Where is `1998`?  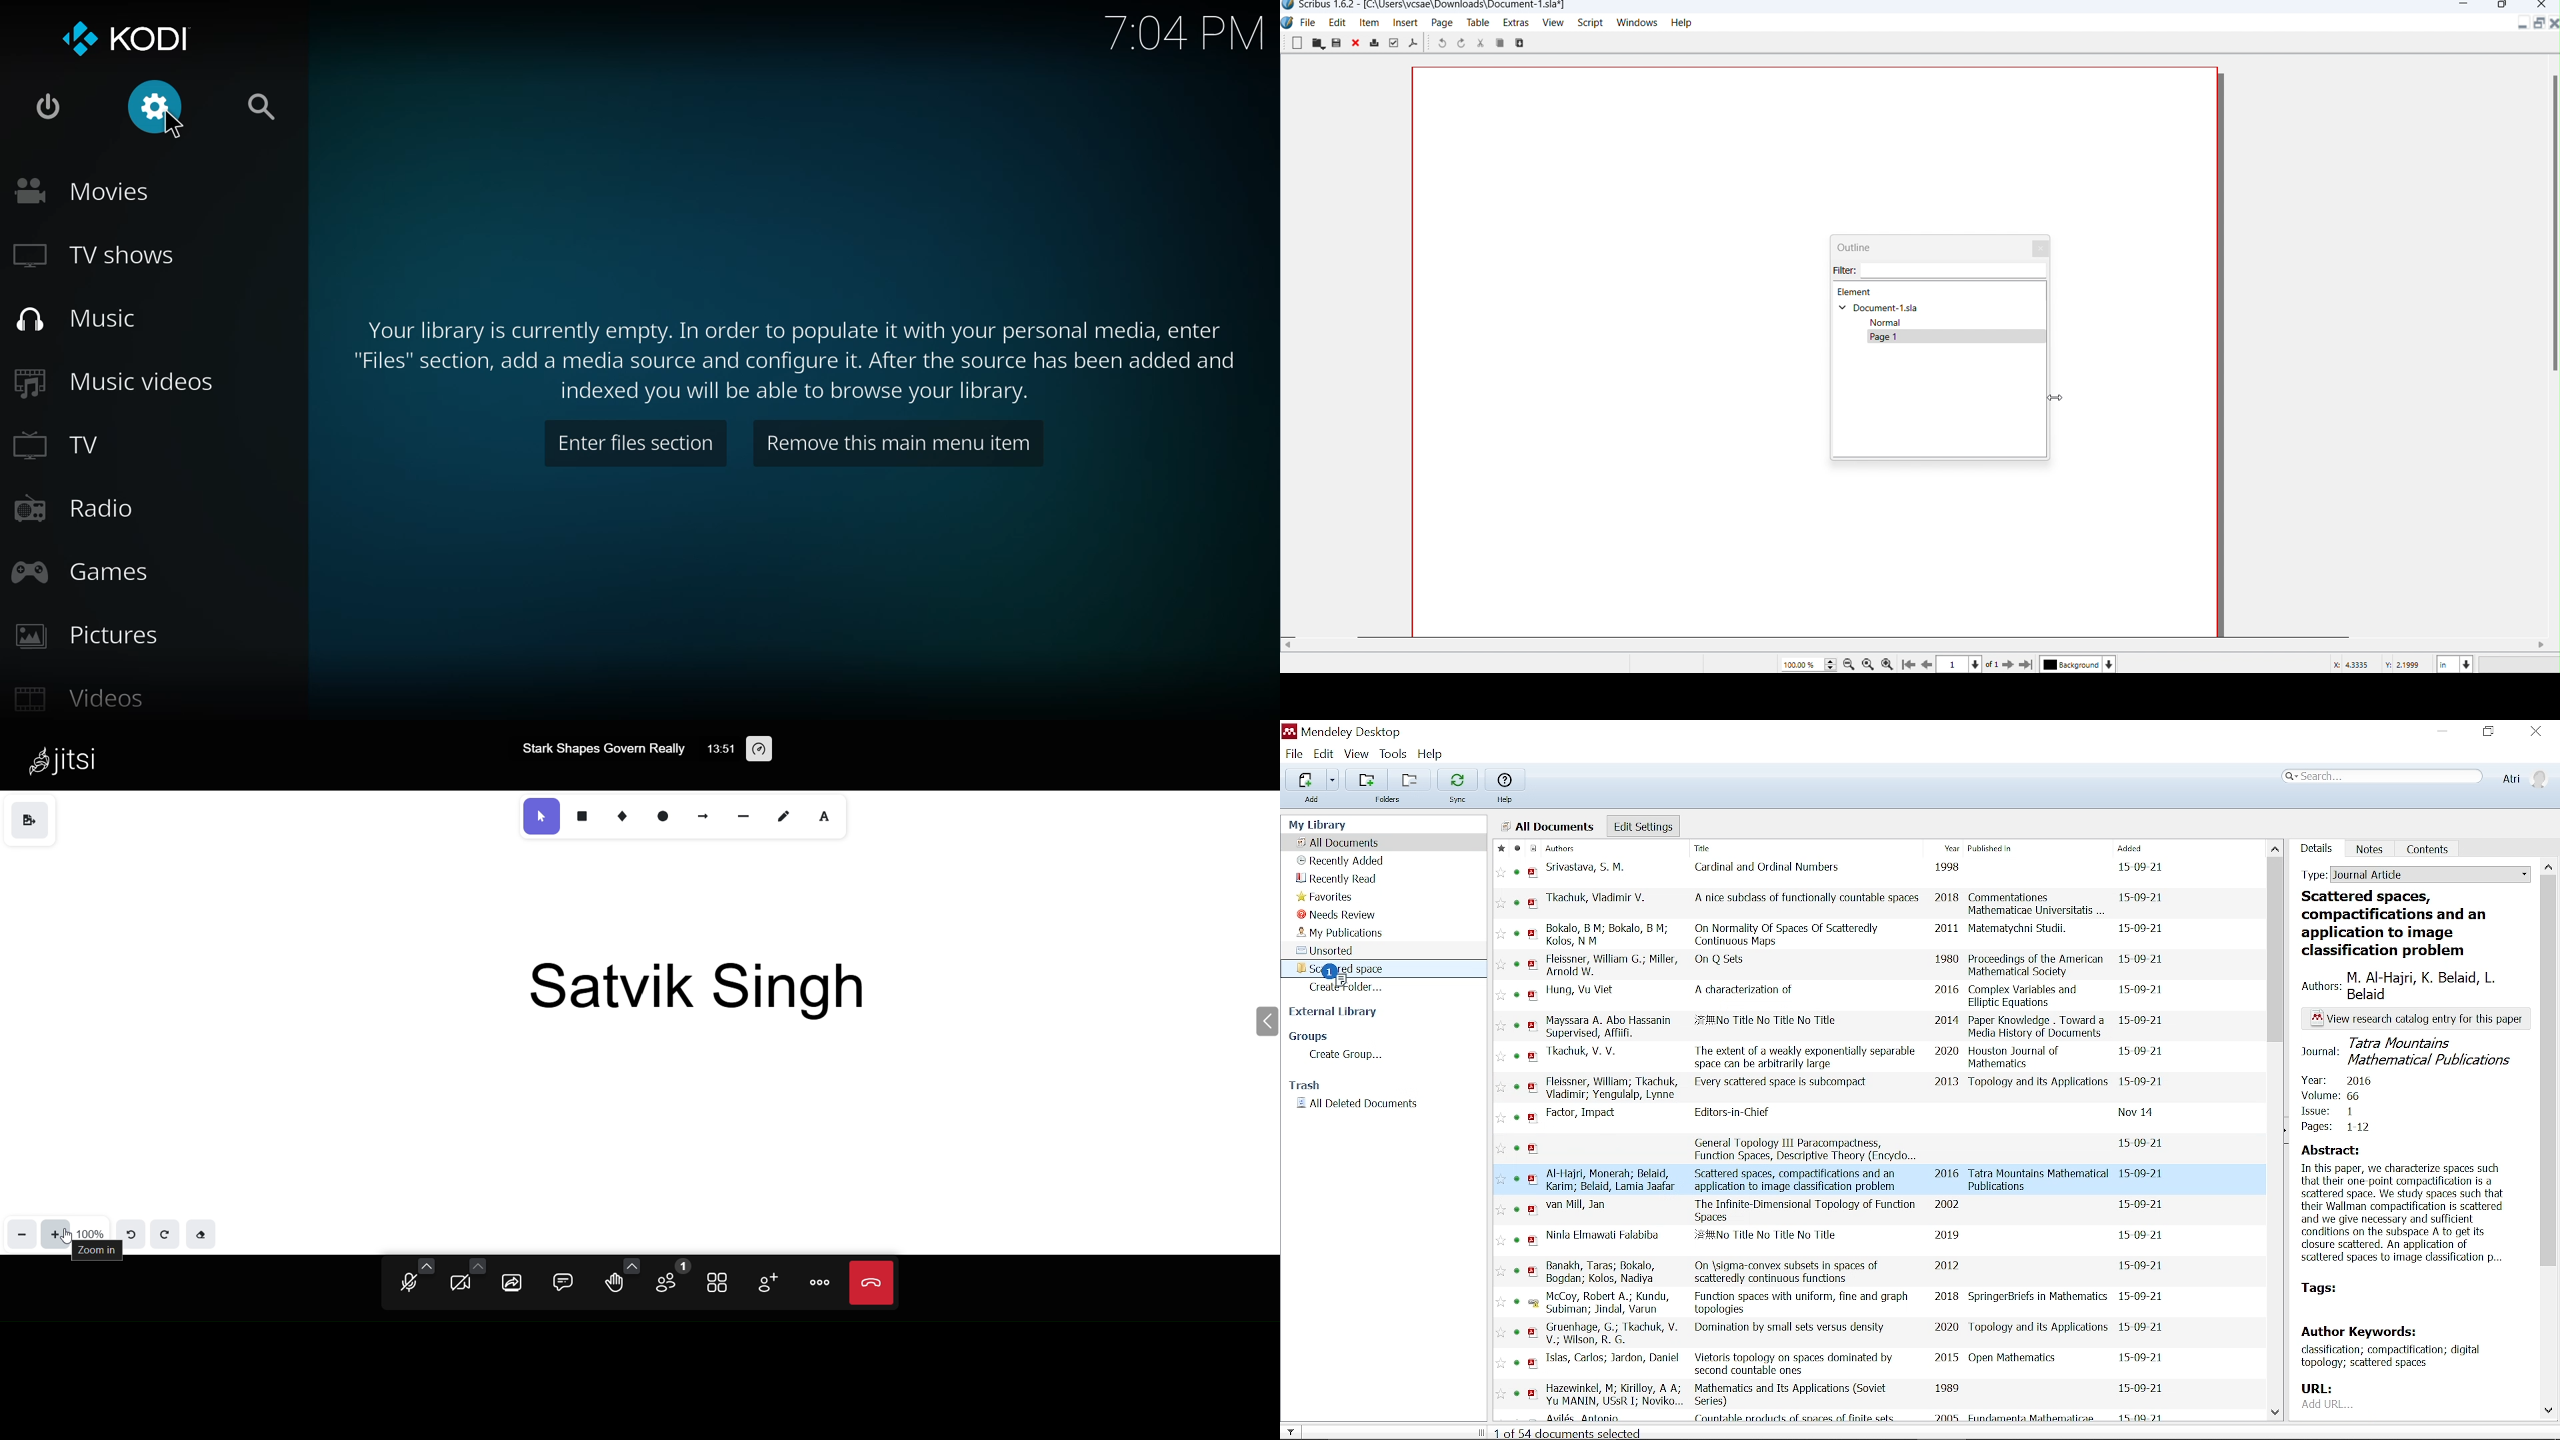 1998 is located at coordinates (1950, 868).